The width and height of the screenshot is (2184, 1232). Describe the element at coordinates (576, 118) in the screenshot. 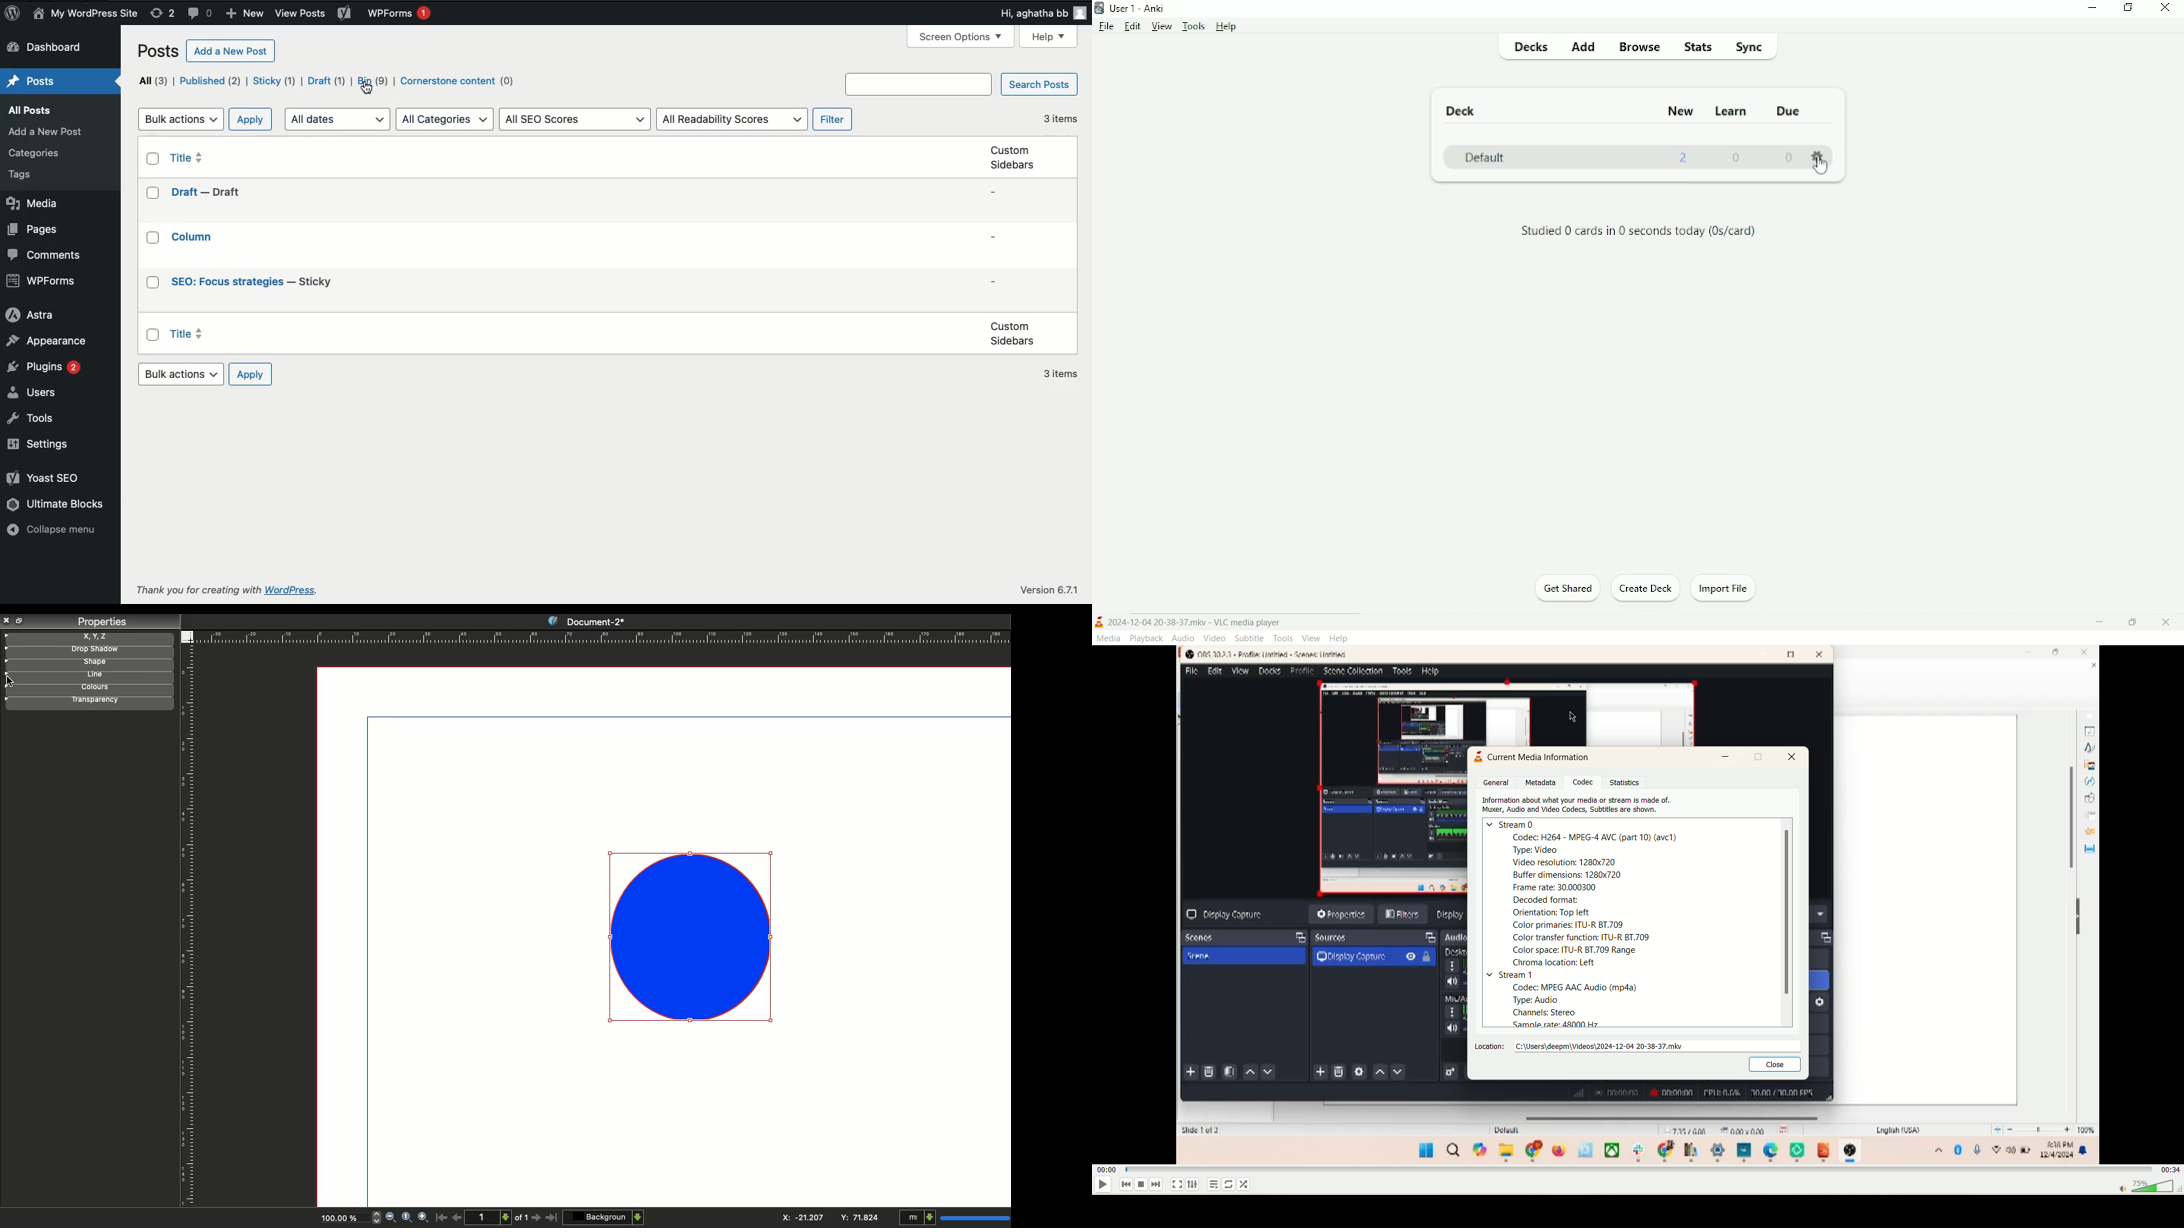

I see `All SEO scores` at that location.